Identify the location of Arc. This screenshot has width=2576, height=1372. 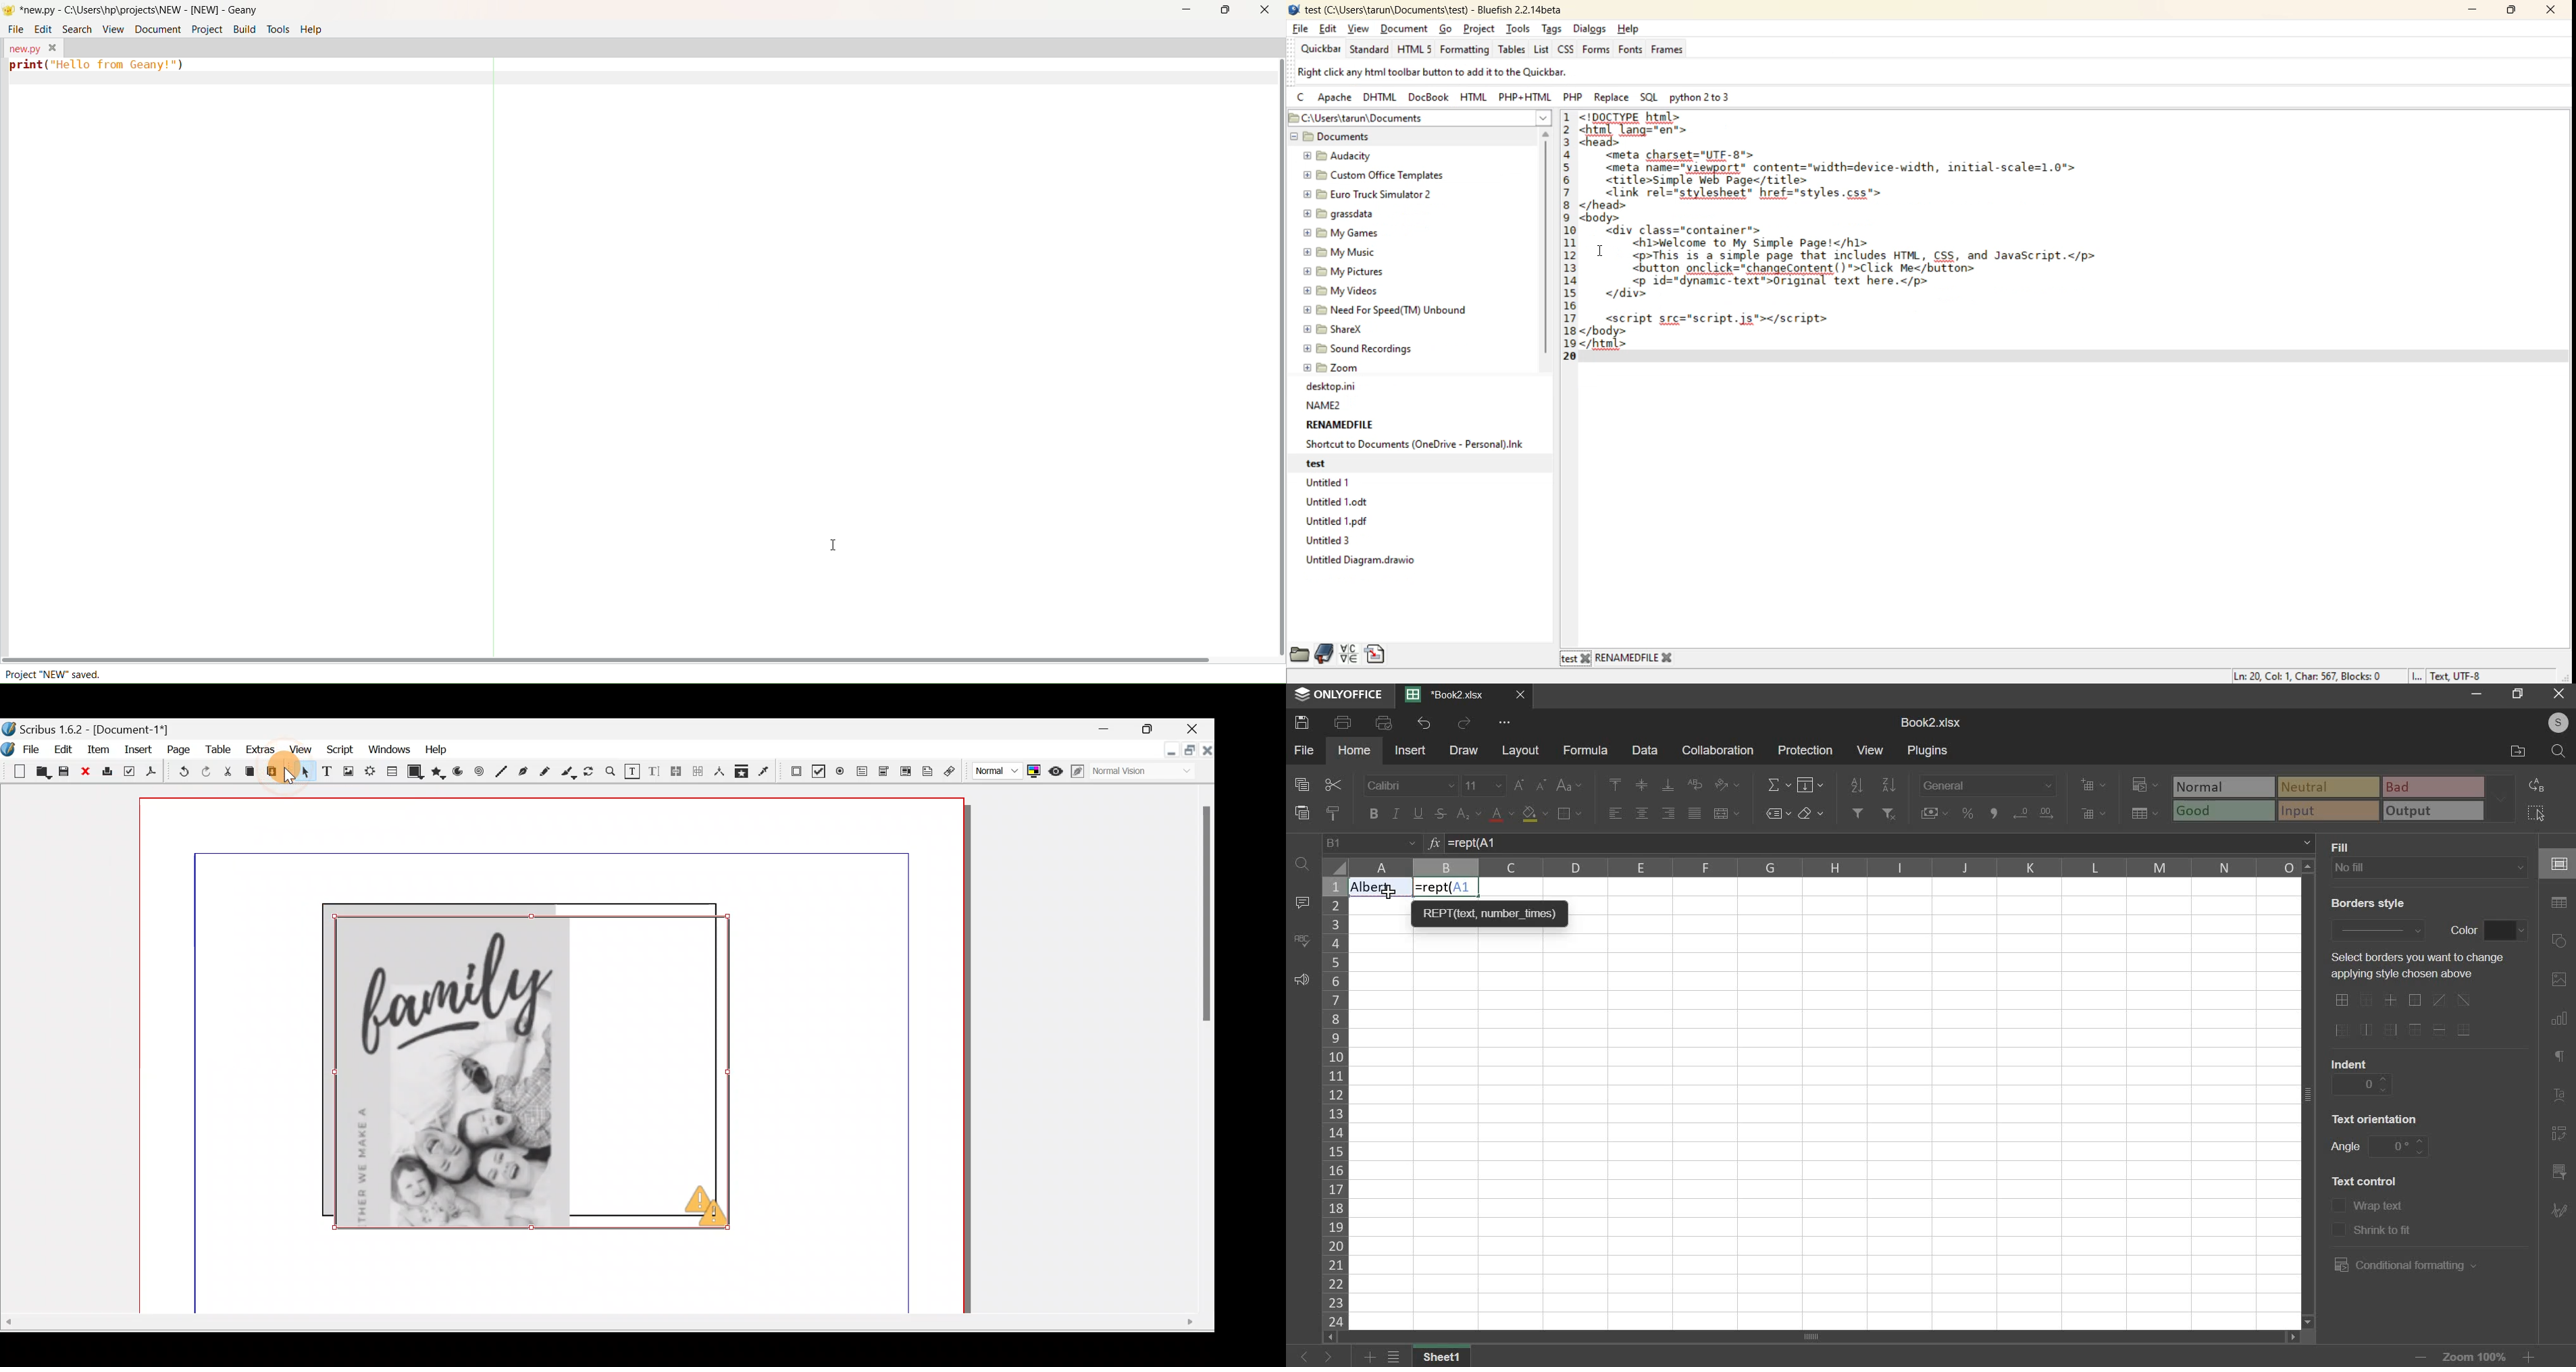
(461, 773).